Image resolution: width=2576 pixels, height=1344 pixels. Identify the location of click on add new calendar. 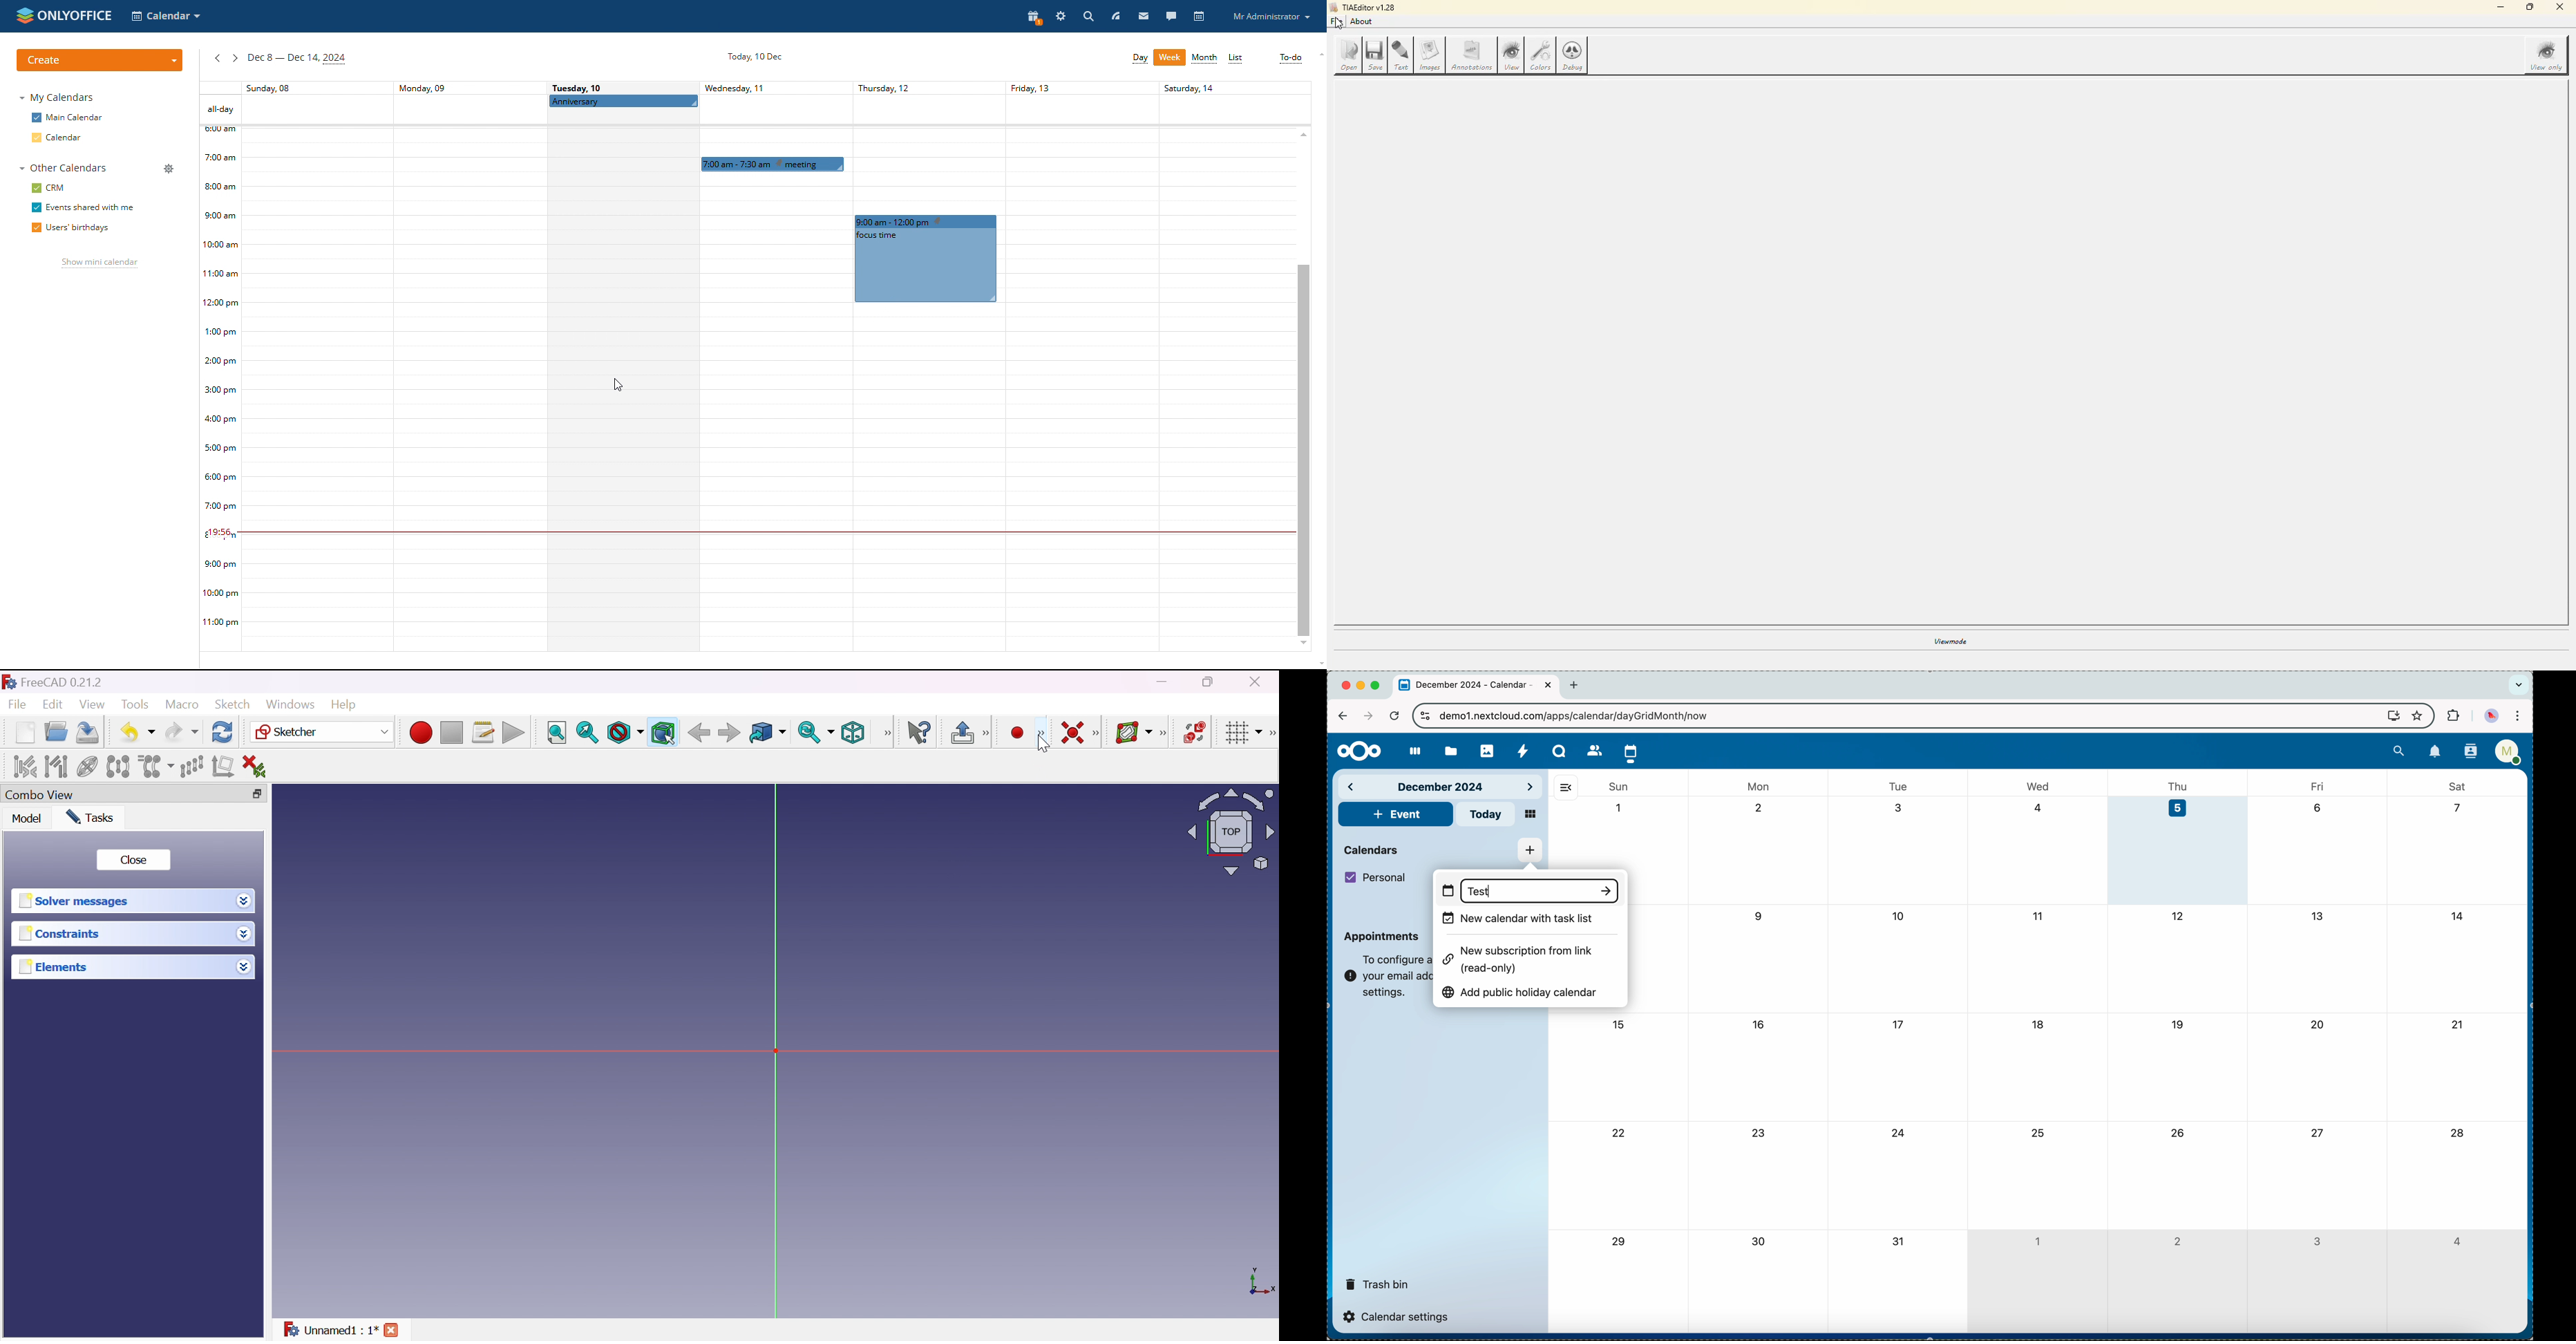
(1530, 851).